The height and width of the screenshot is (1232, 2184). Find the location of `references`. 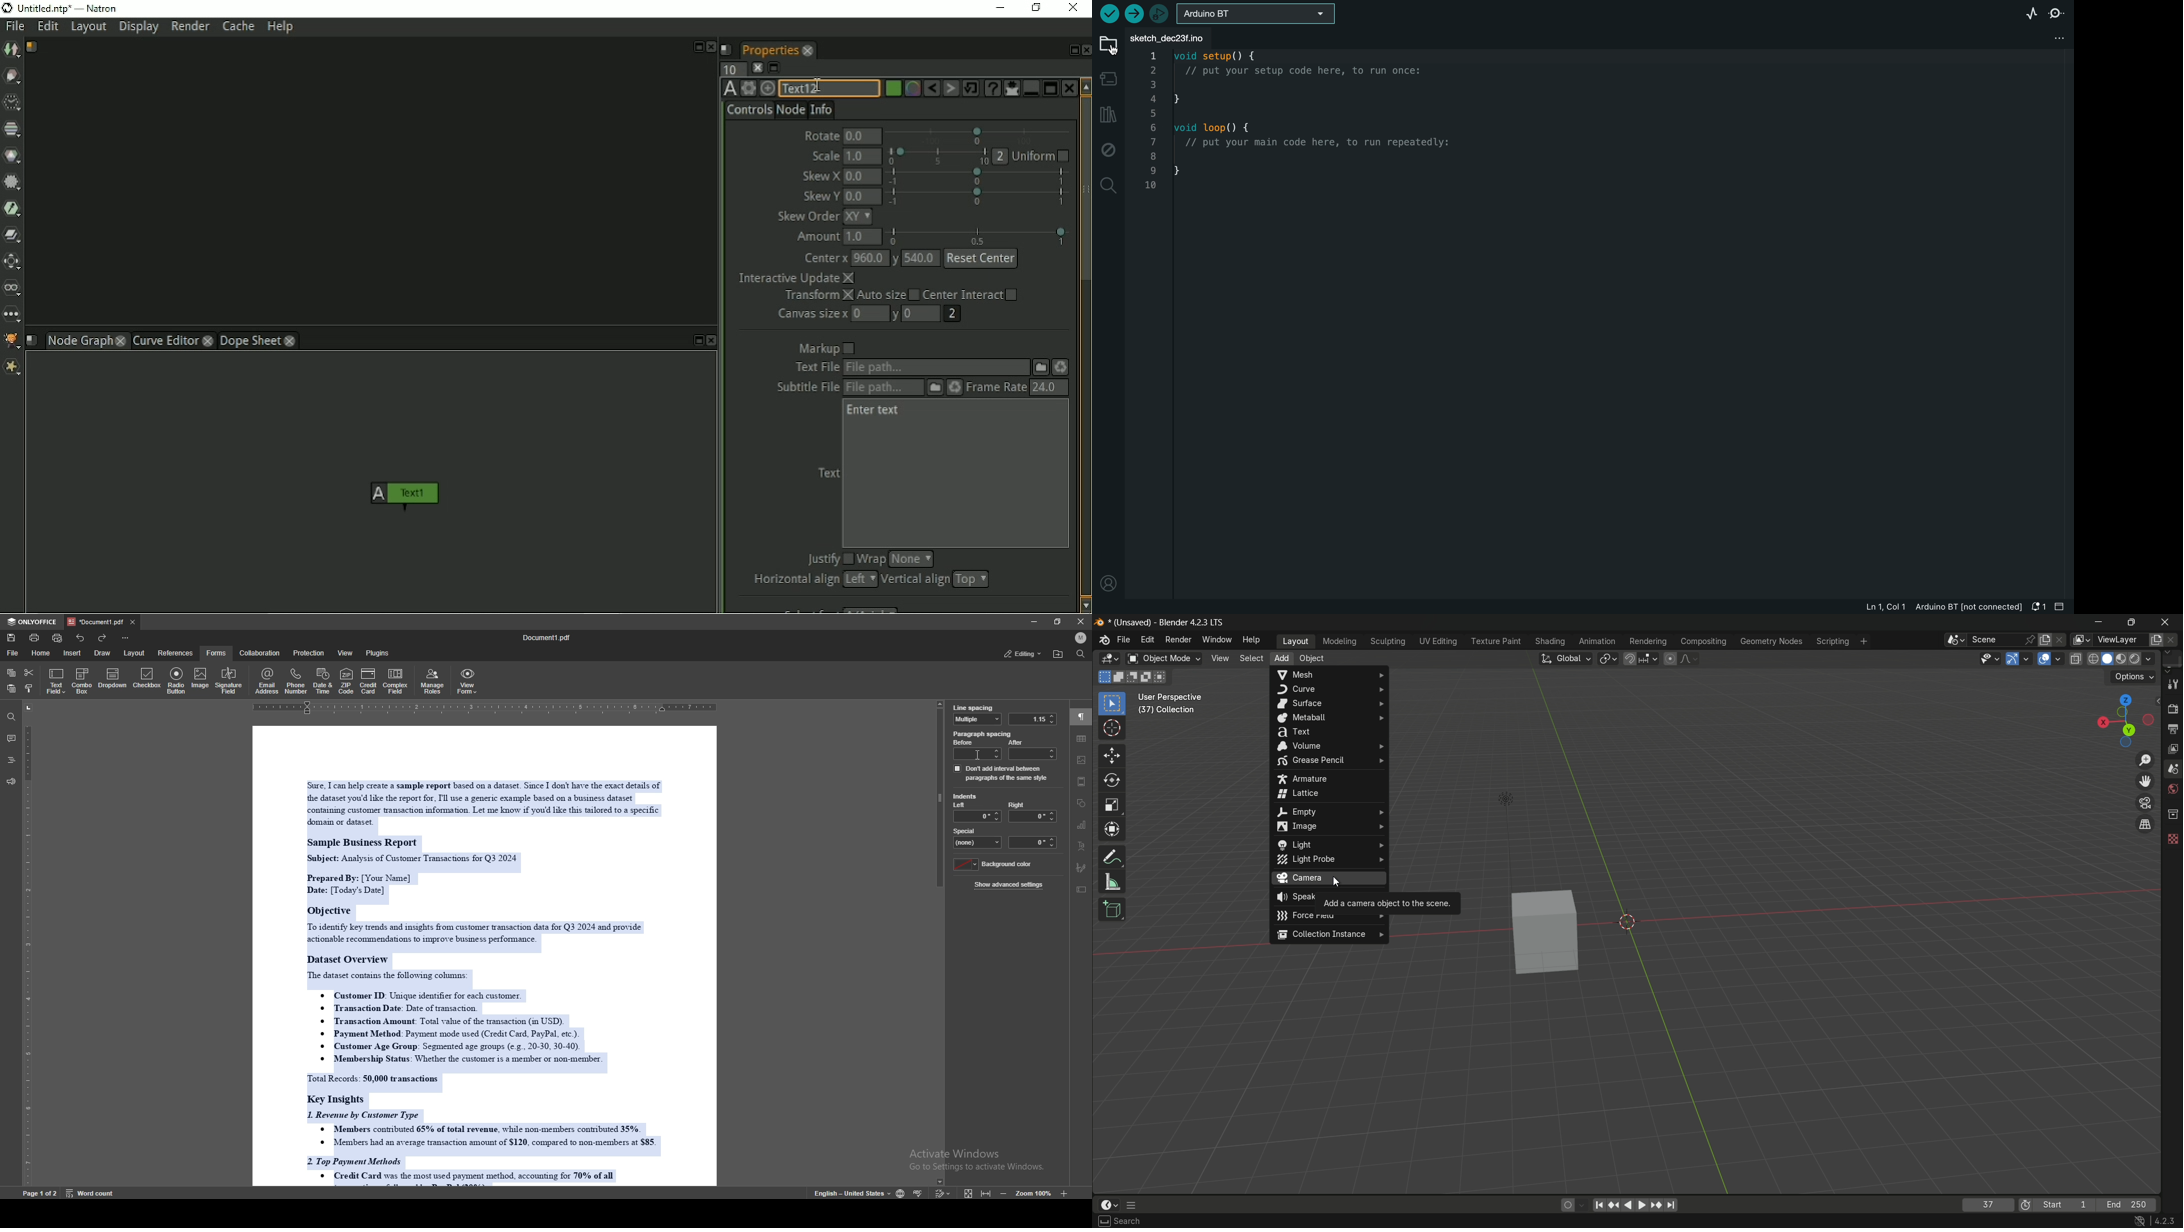

references is located at coordinates (176, 653).